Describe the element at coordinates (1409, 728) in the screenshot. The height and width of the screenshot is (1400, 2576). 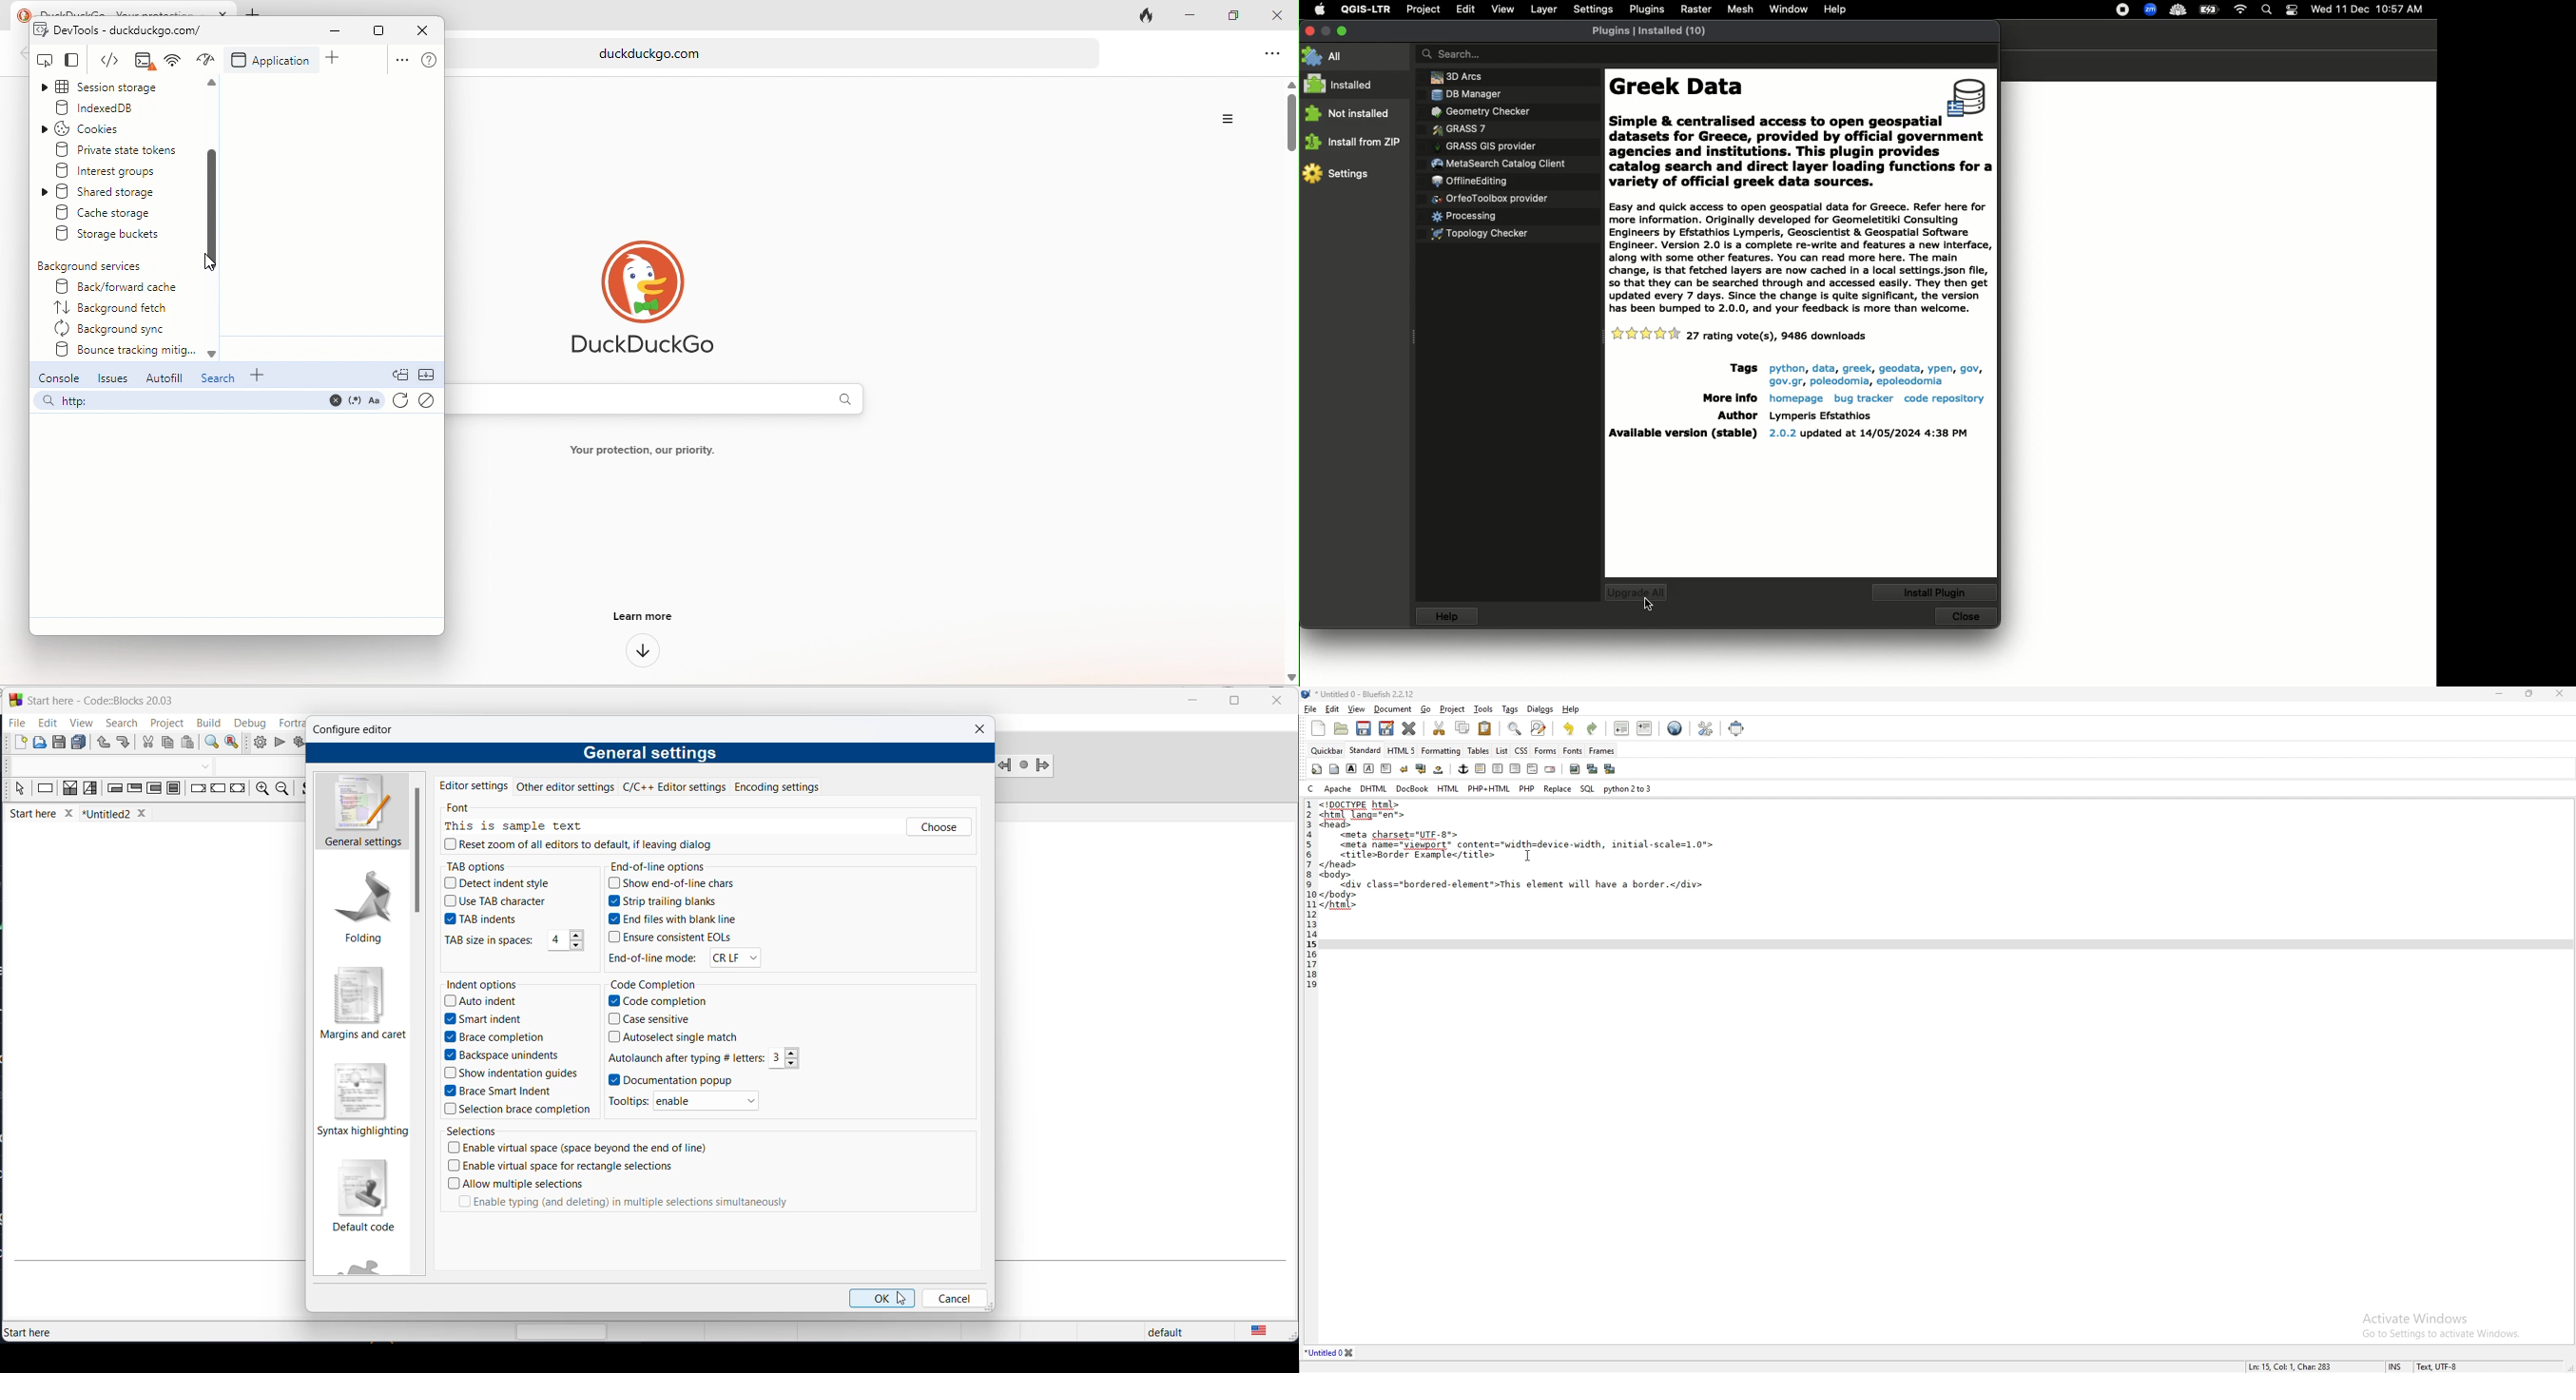
I see `close current file` at that location.